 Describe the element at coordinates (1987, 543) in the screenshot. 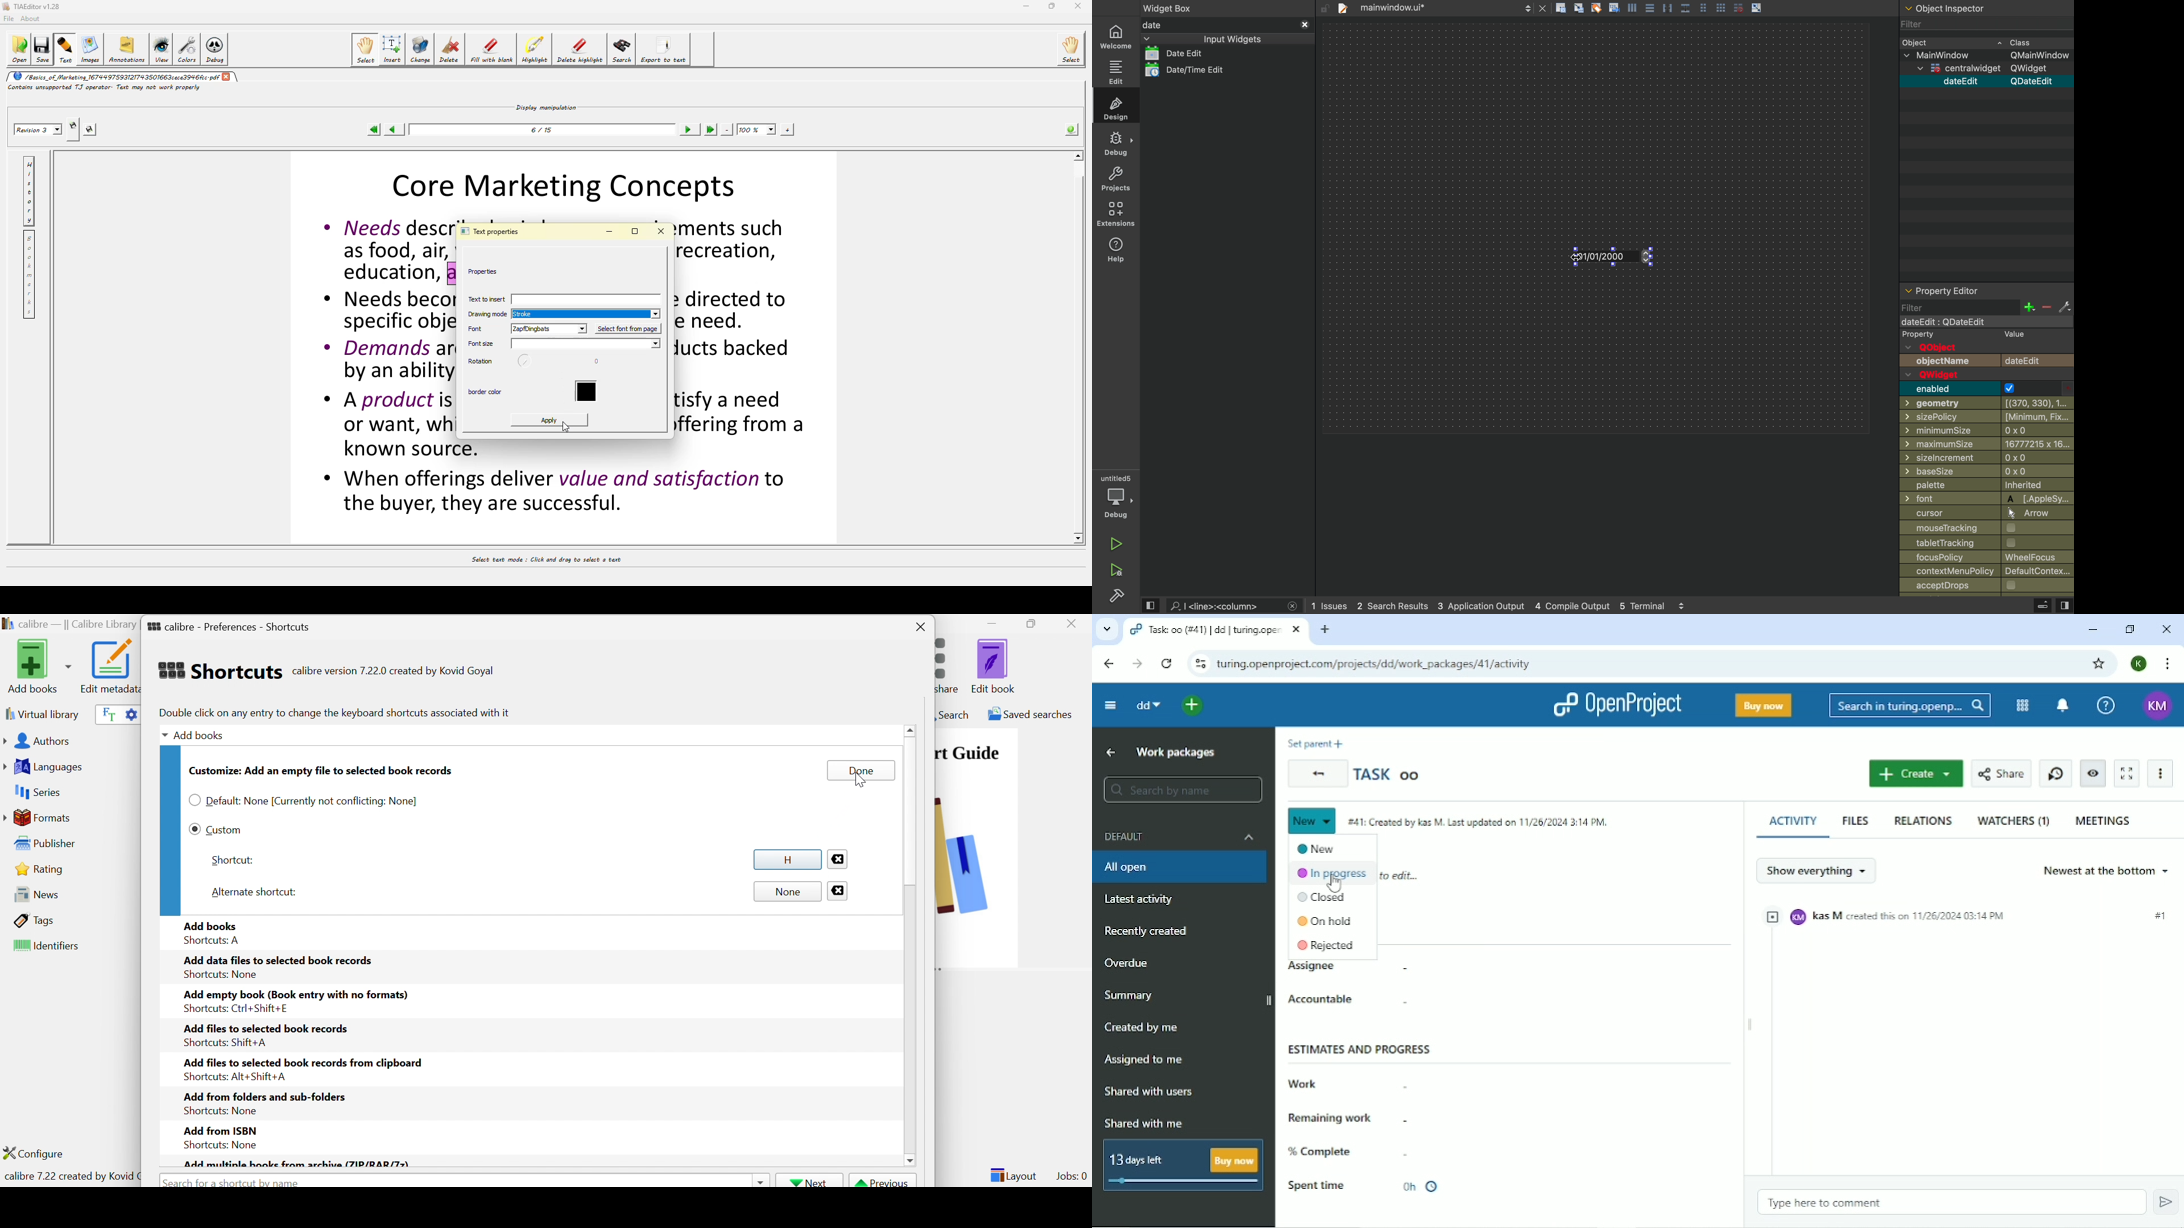

I see `tabletracking` at that location.